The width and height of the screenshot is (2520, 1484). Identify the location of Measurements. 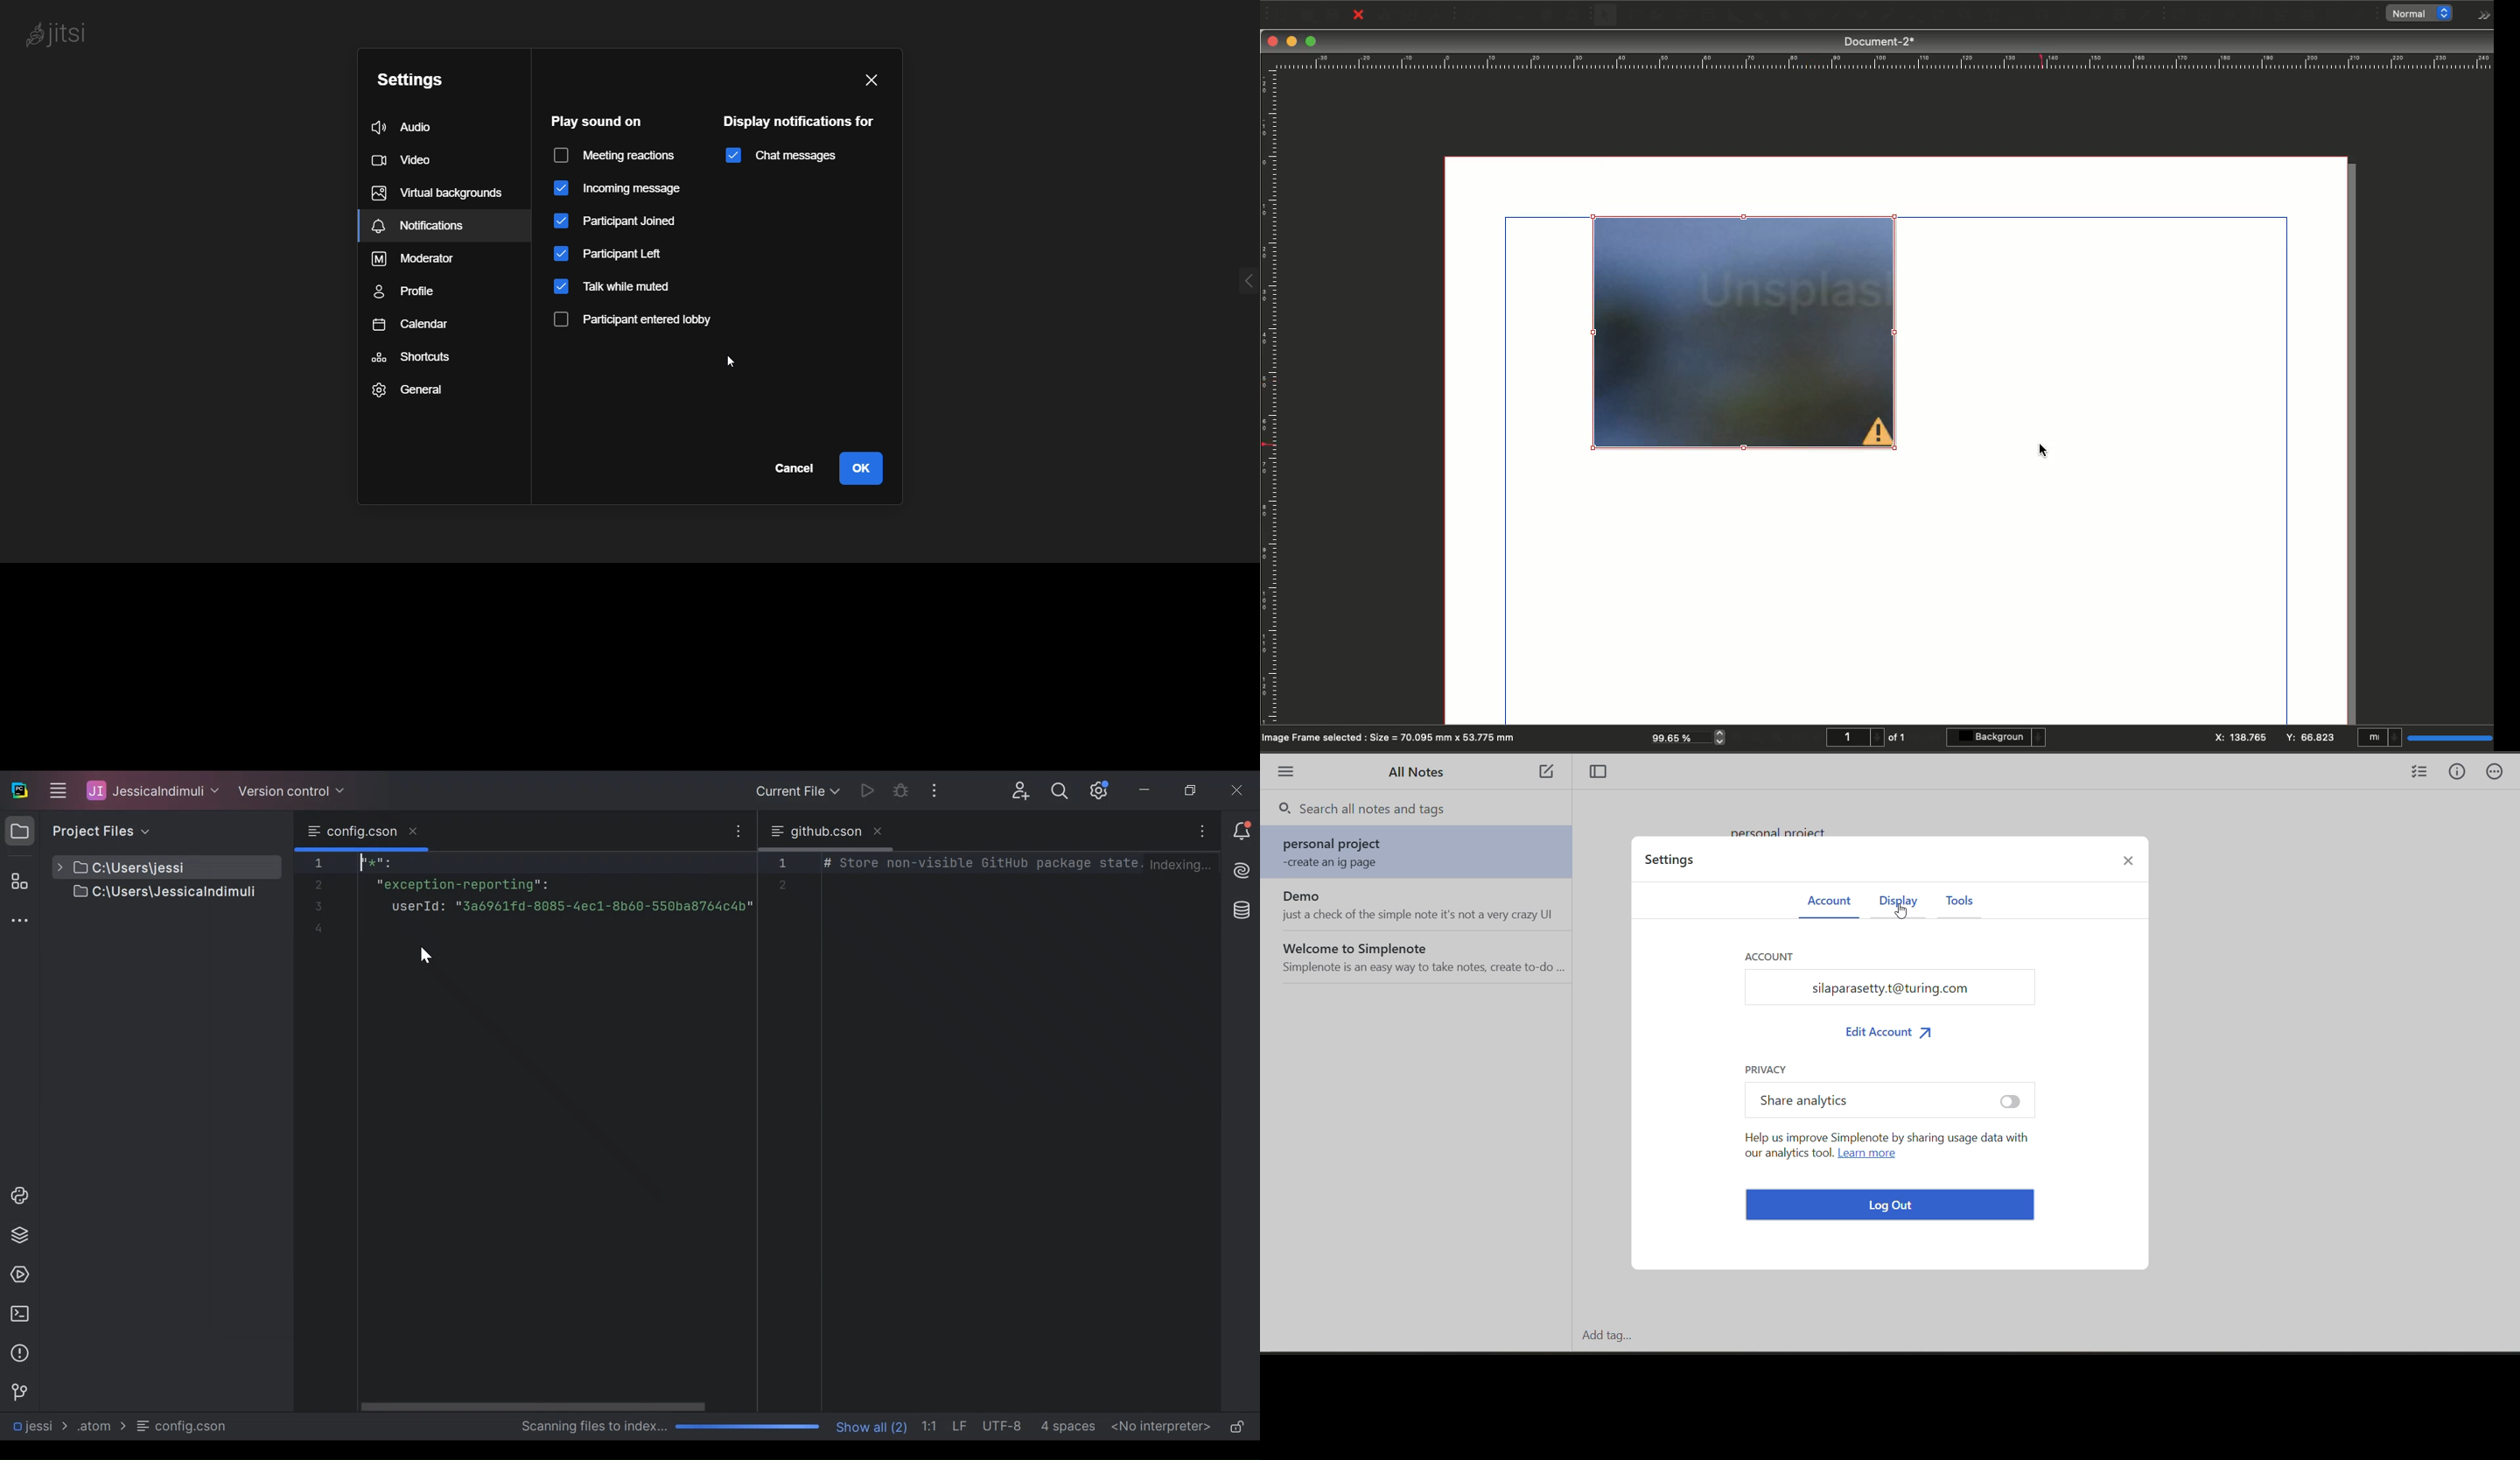
(2090, 15).